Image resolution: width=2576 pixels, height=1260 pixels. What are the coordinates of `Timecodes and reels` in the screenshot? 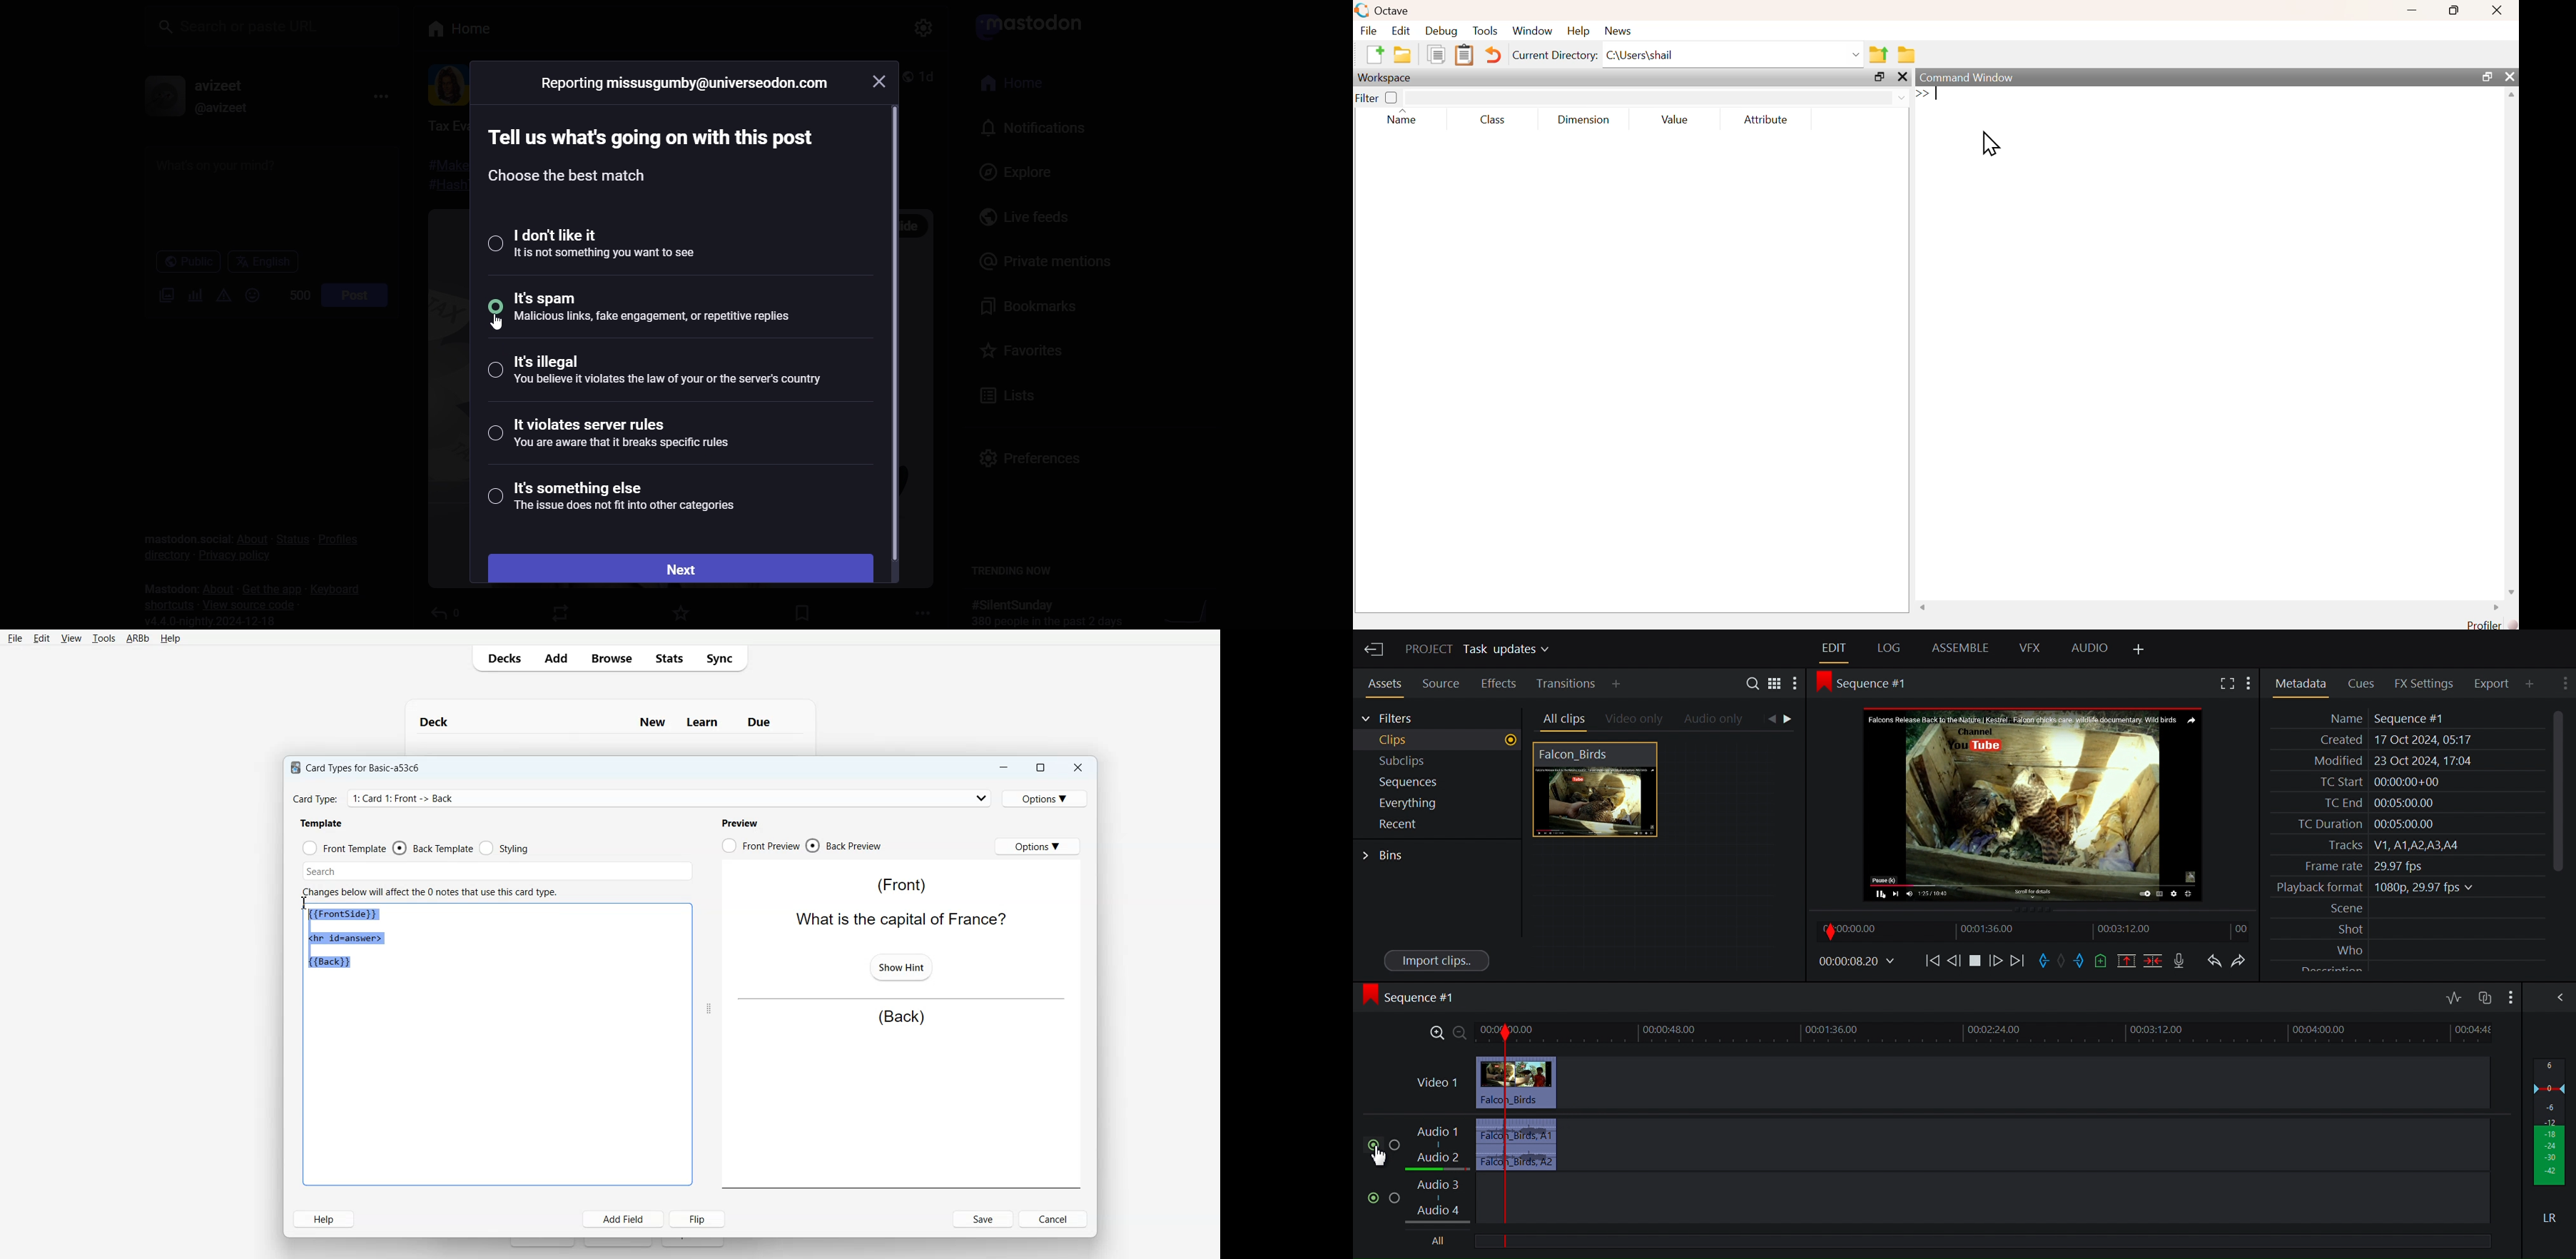 It's located at (1855, 961).